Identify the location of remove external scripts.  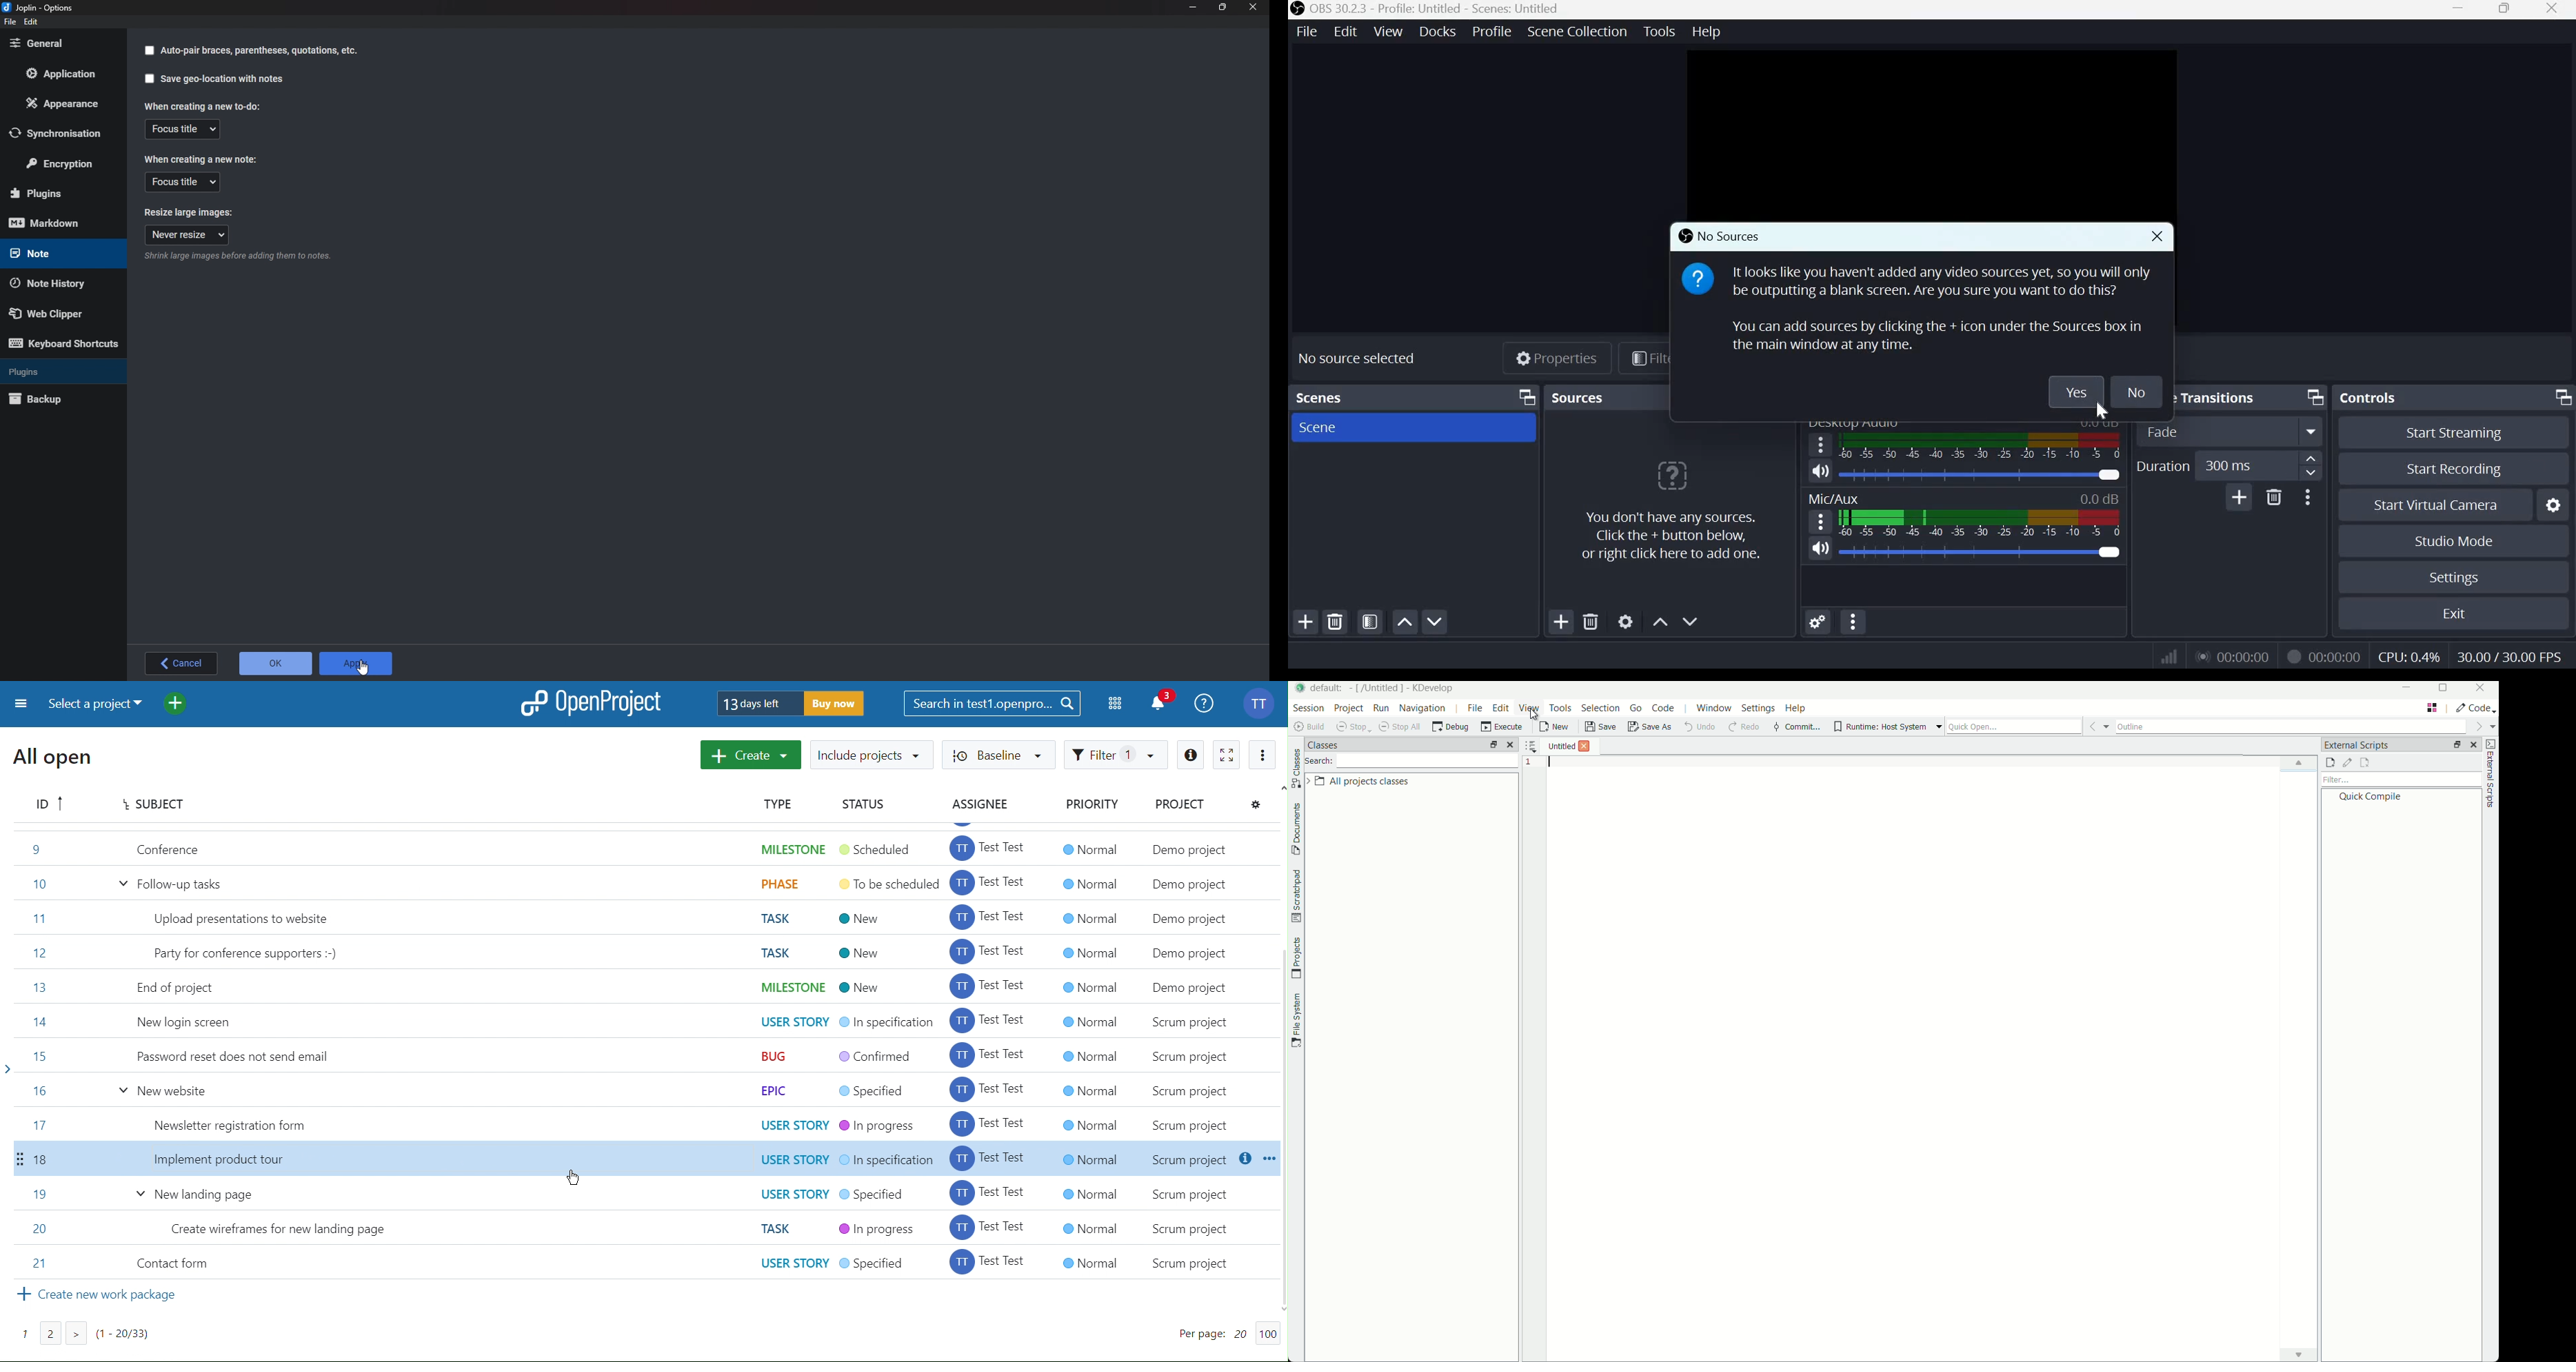
(2365, 763).